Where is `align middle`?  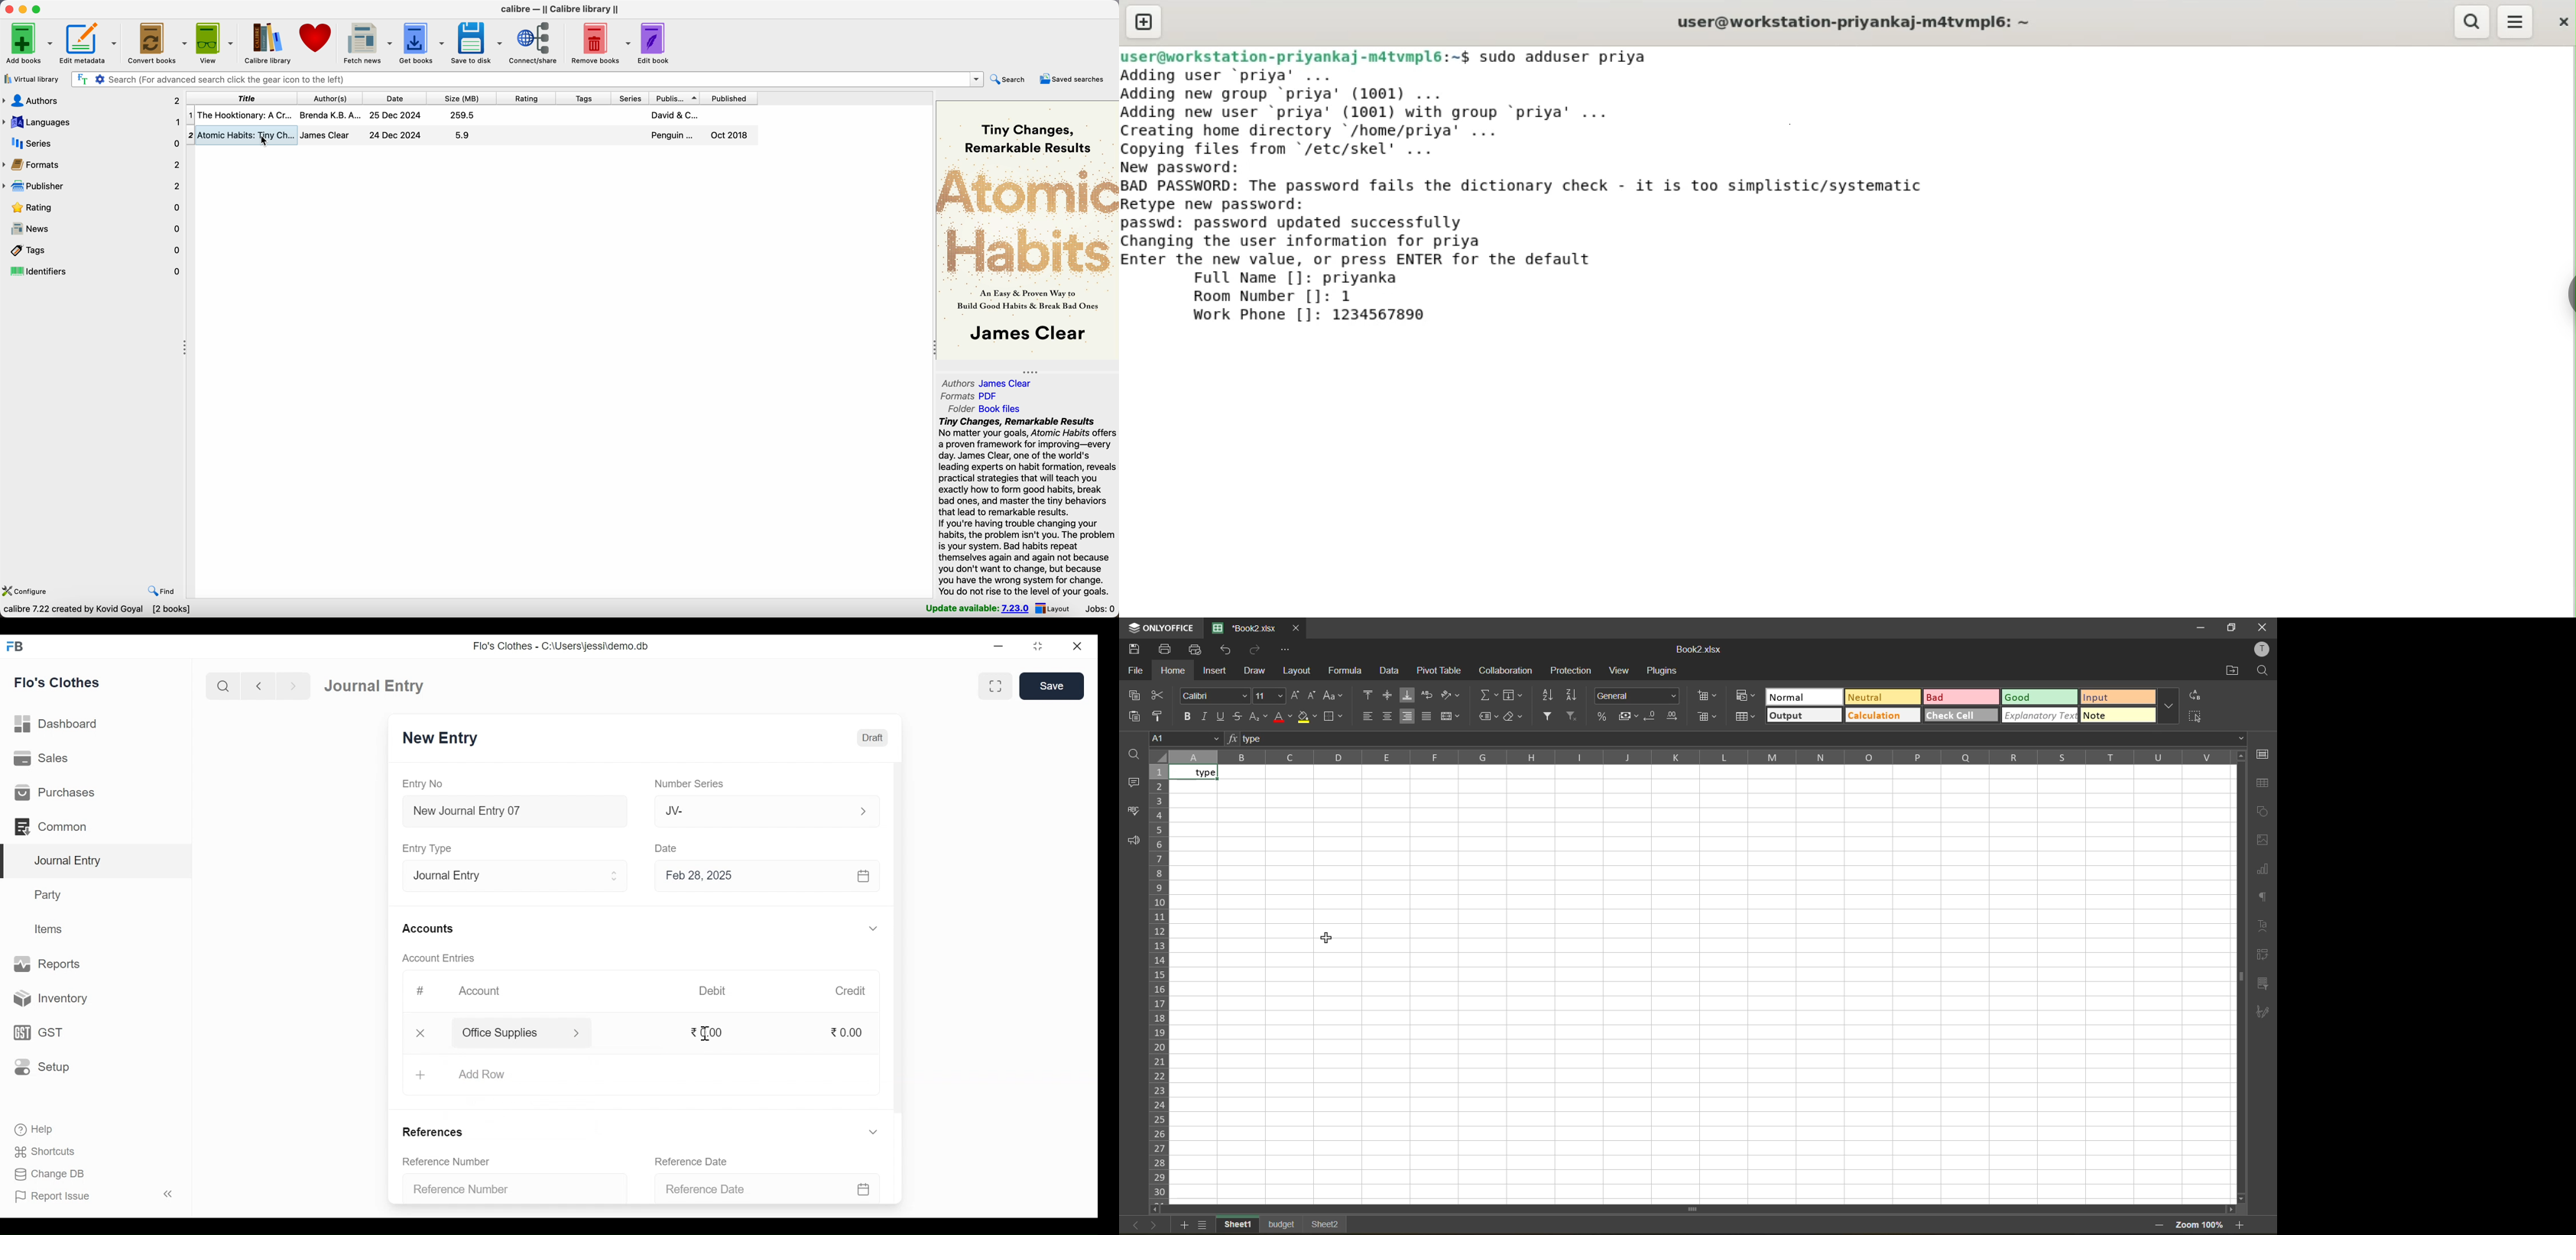 align middle is located at coordinates (1390, 697).